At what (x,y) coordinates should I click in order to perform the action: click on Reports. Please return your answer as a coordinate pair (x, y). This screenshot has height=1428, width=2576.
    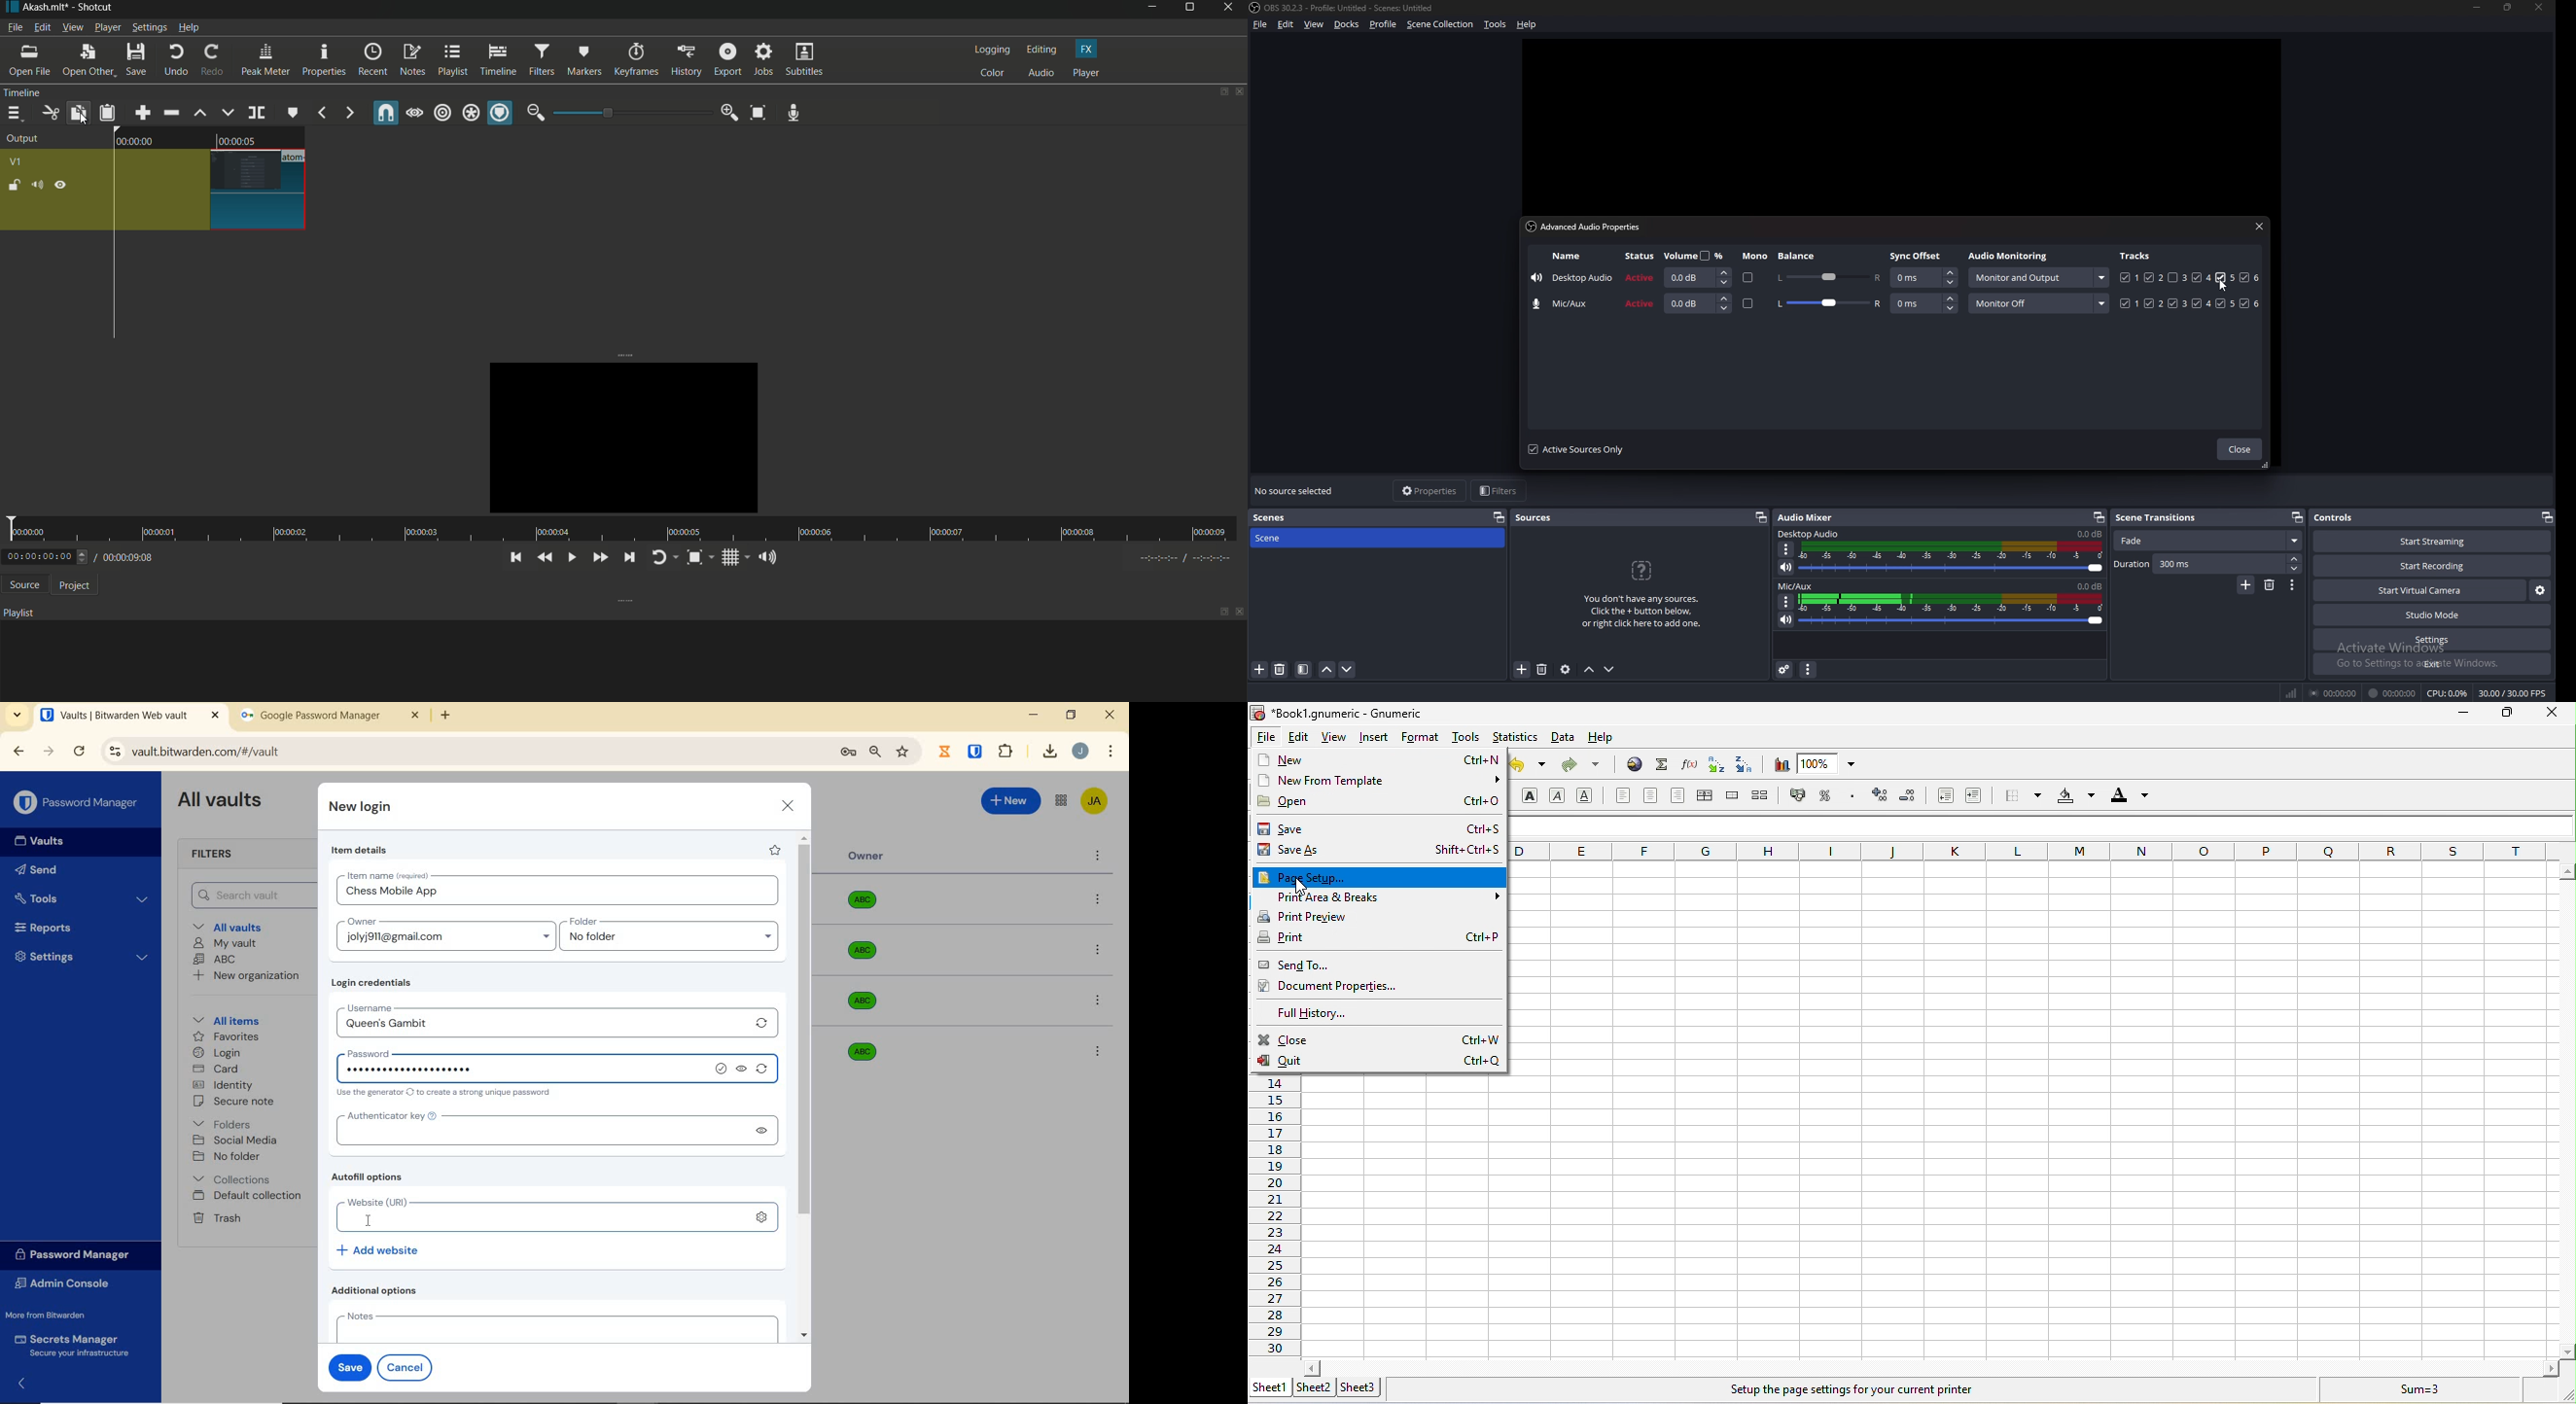
    Looking at the image, I should click on (59, 925).